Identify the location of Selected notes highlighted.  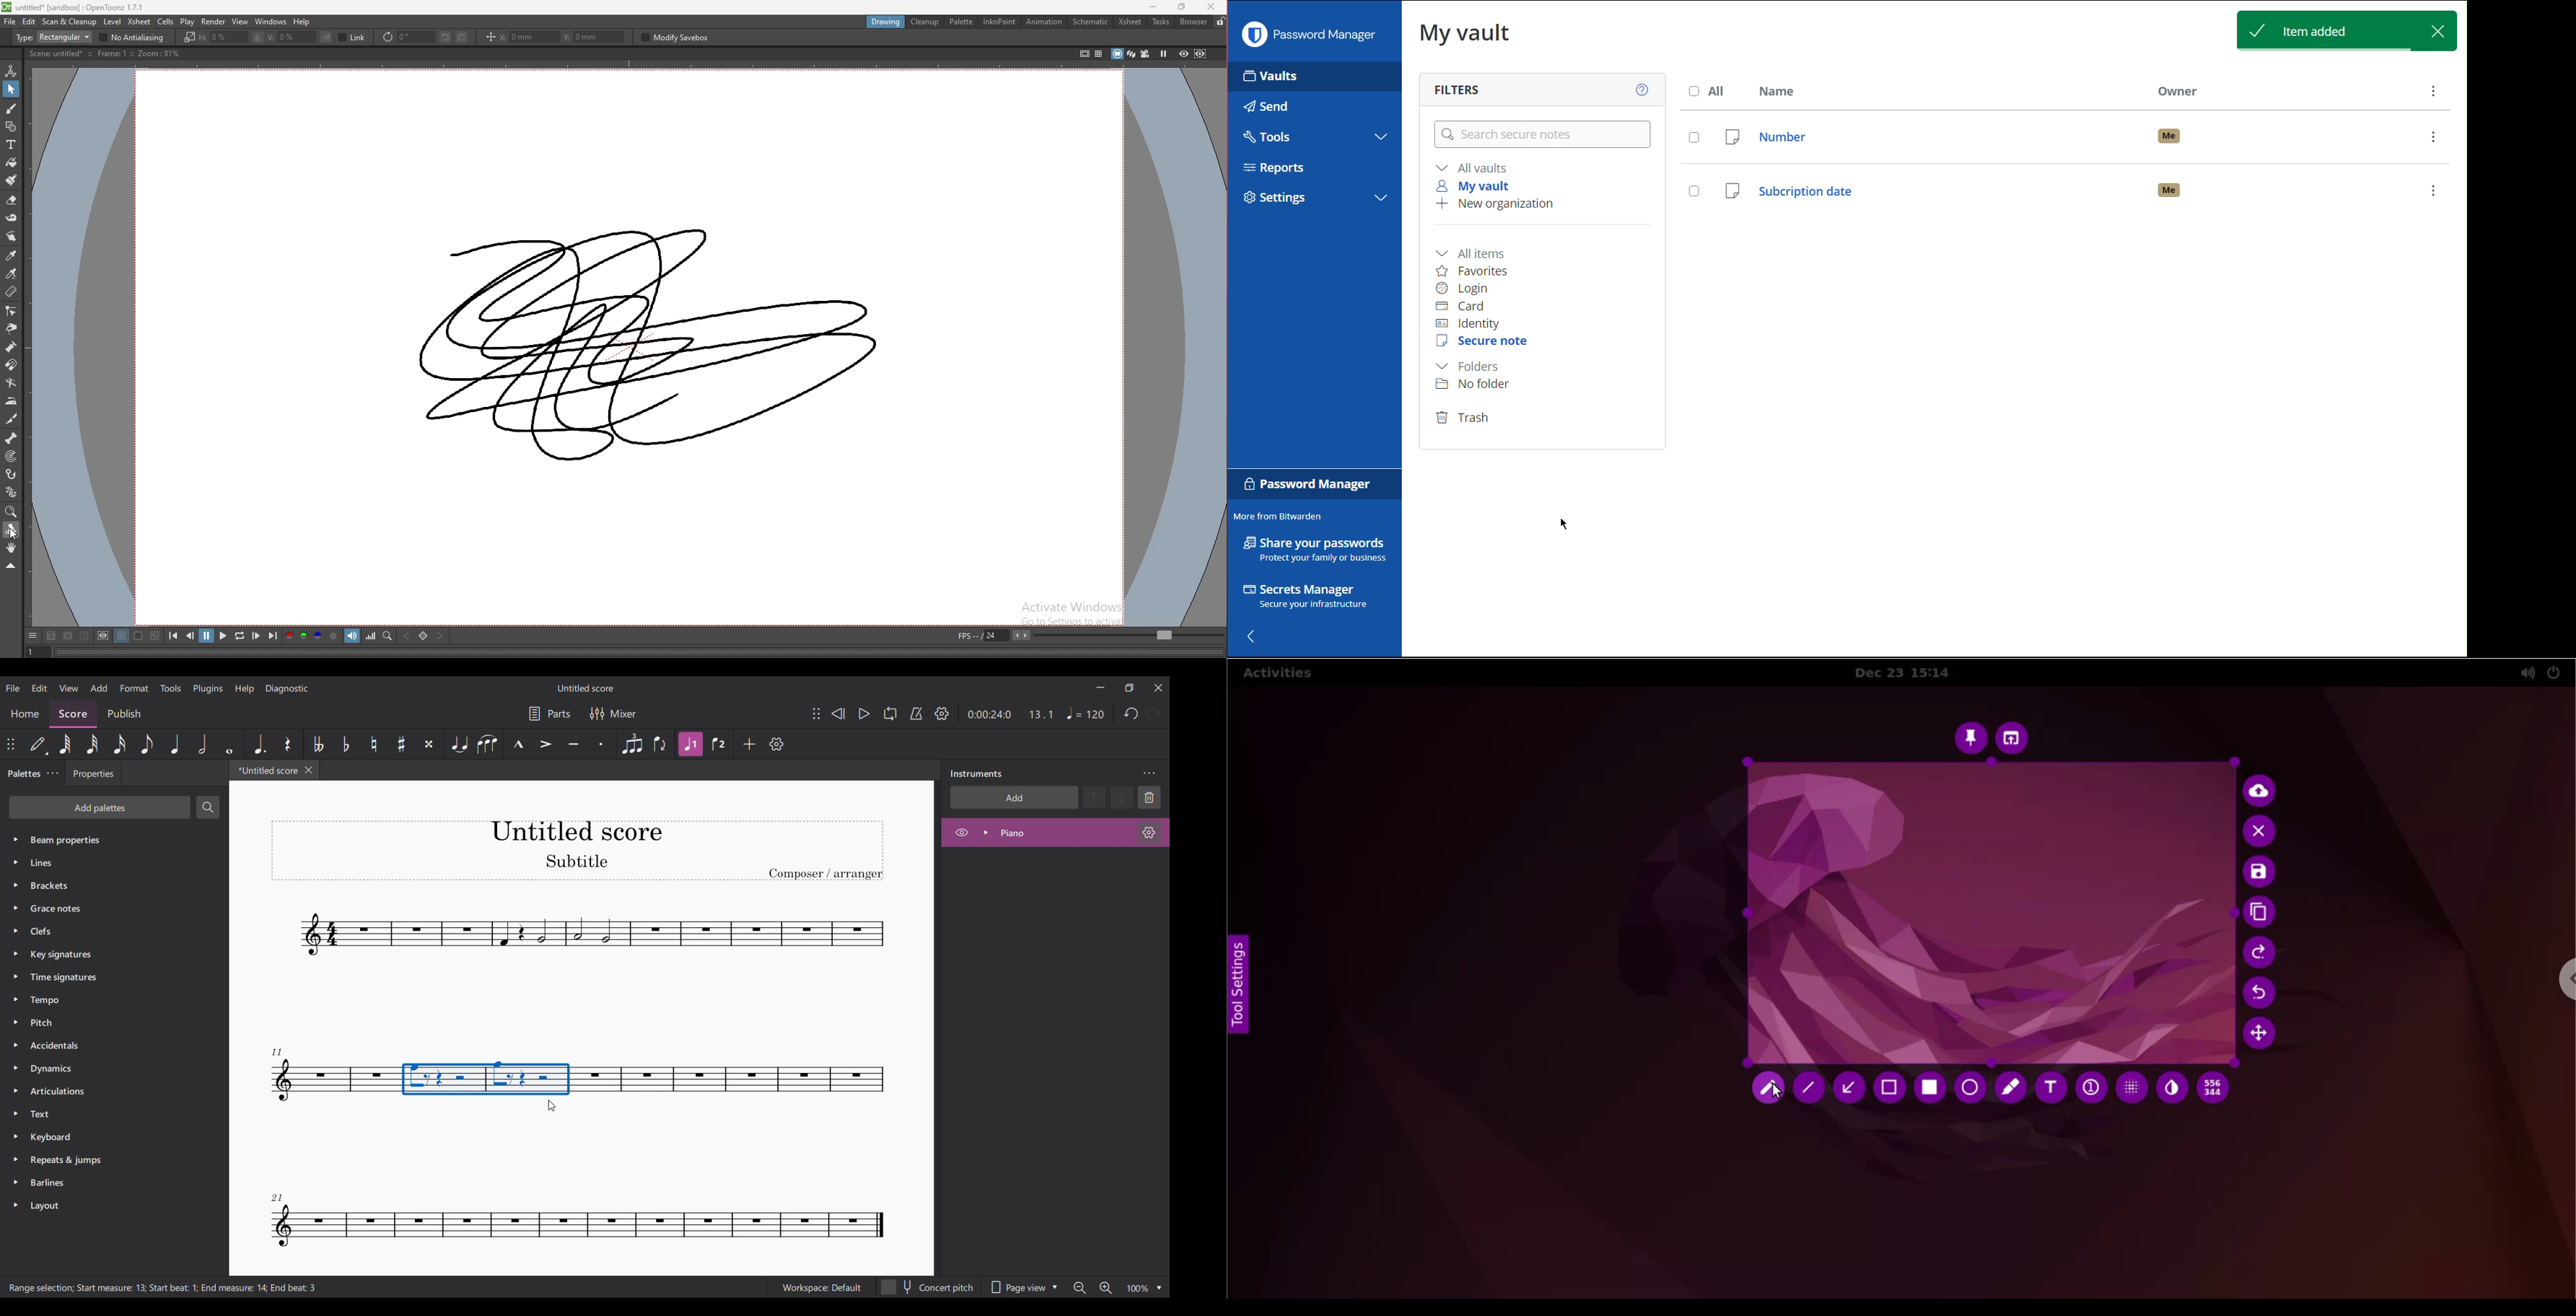
(487, 1078).